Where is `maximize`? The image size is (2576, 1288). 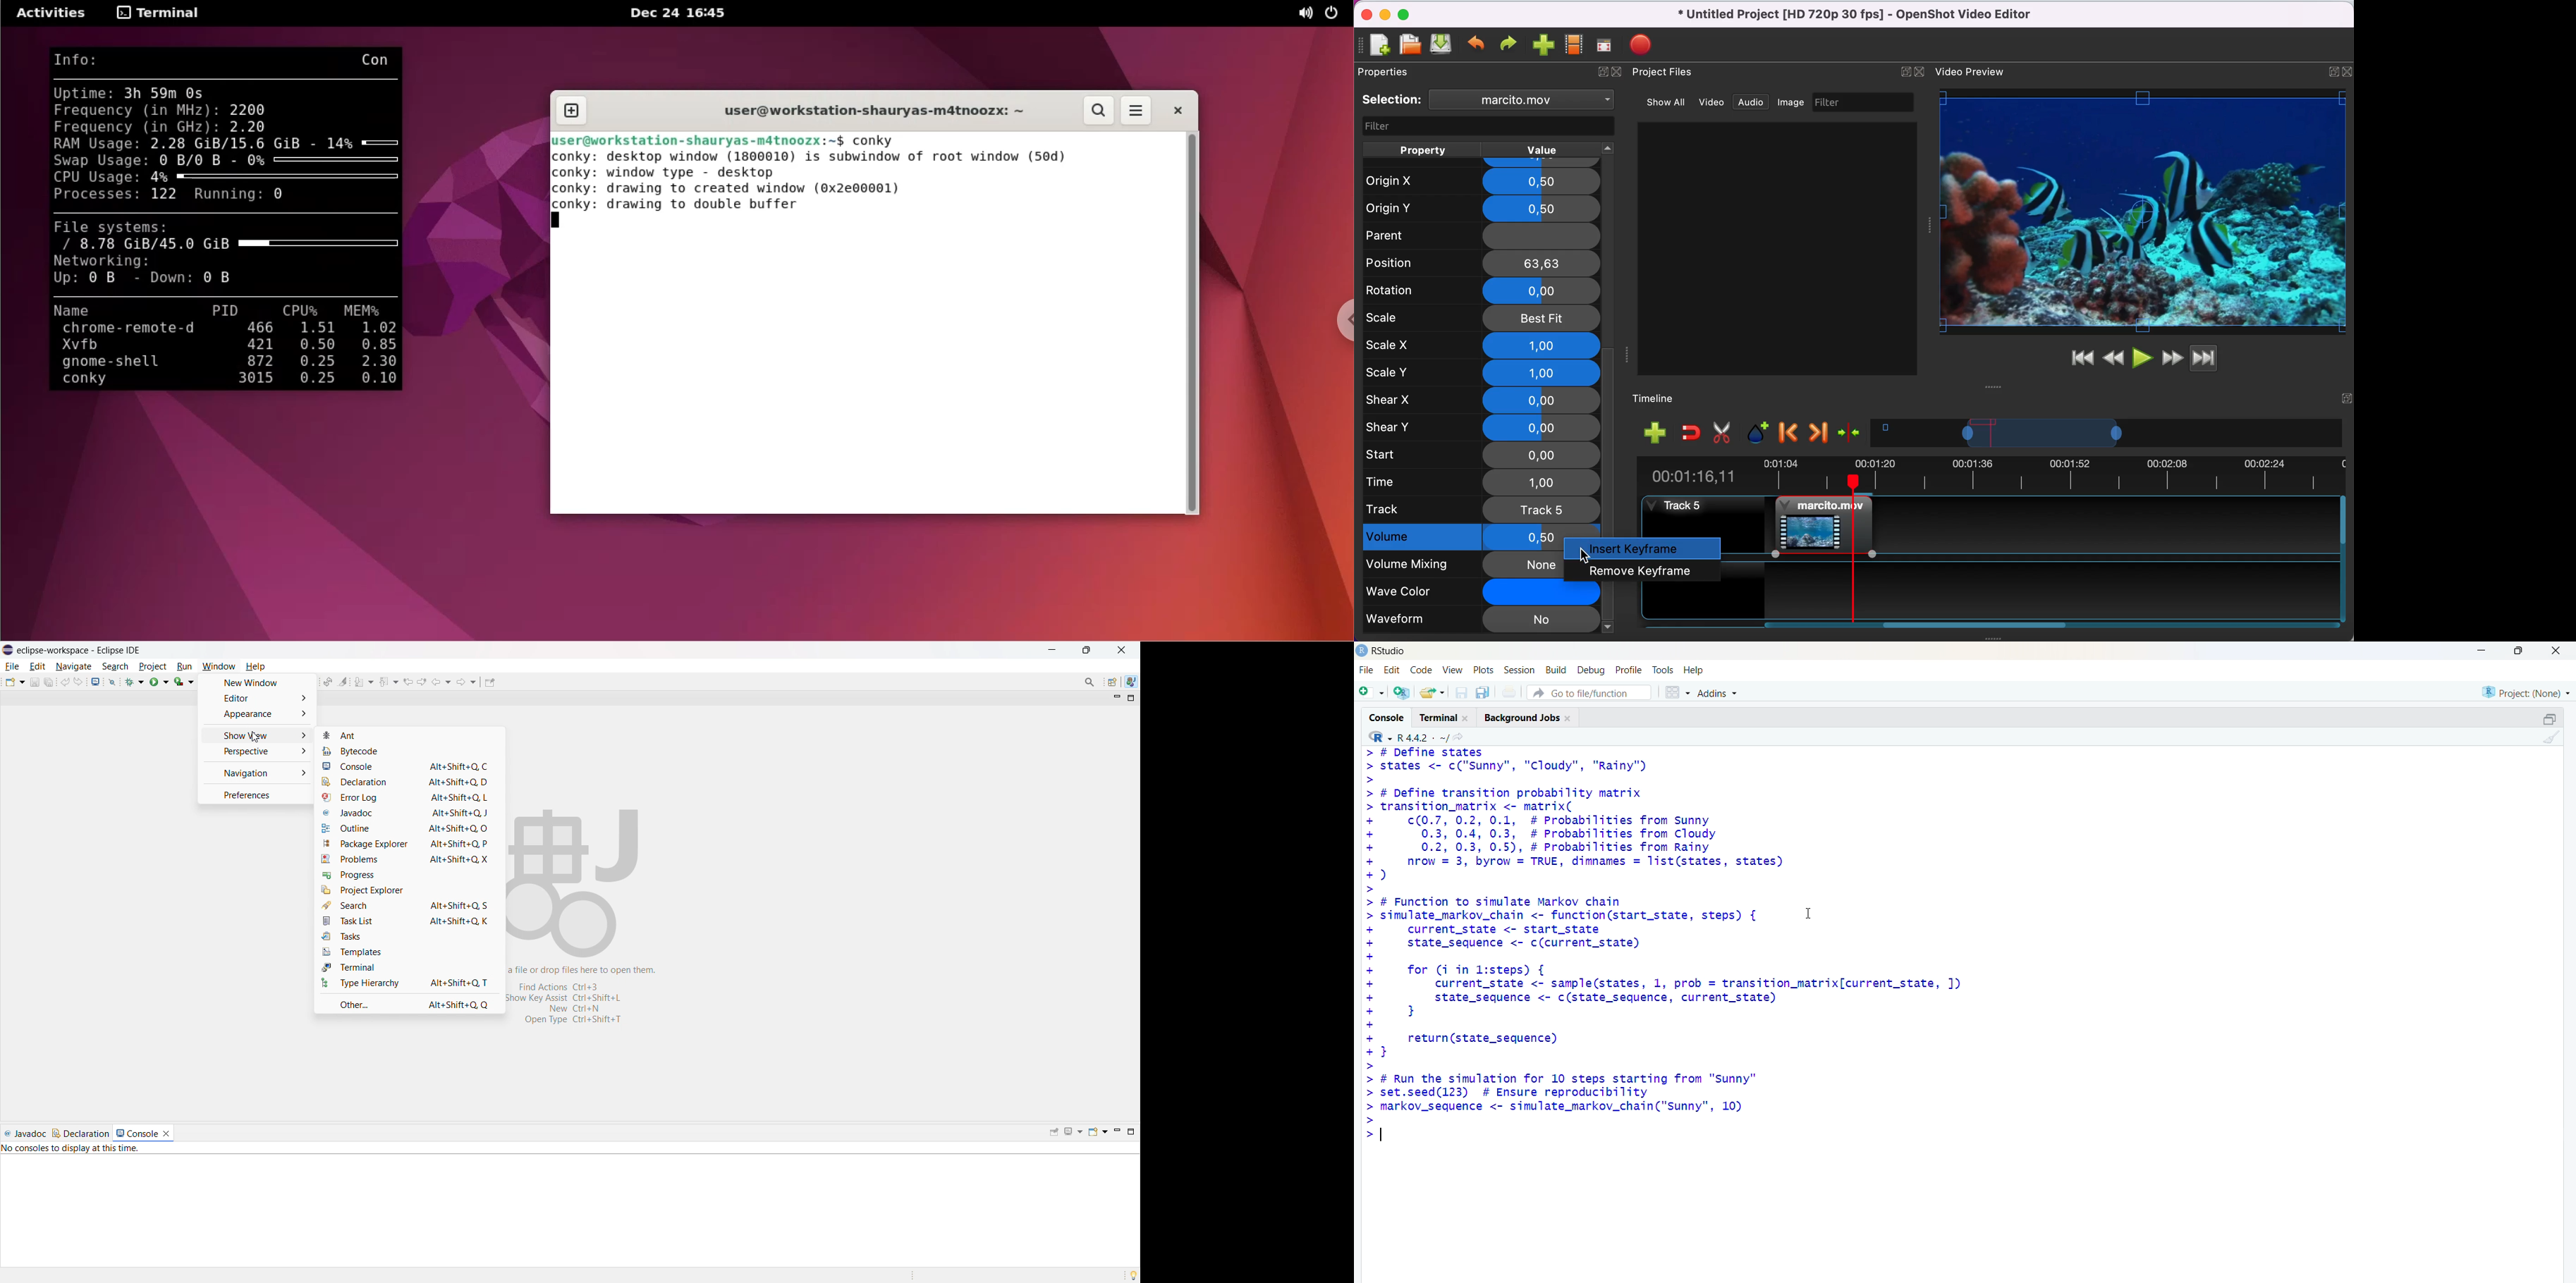
maximize is located at coordinates (1132, 1132).